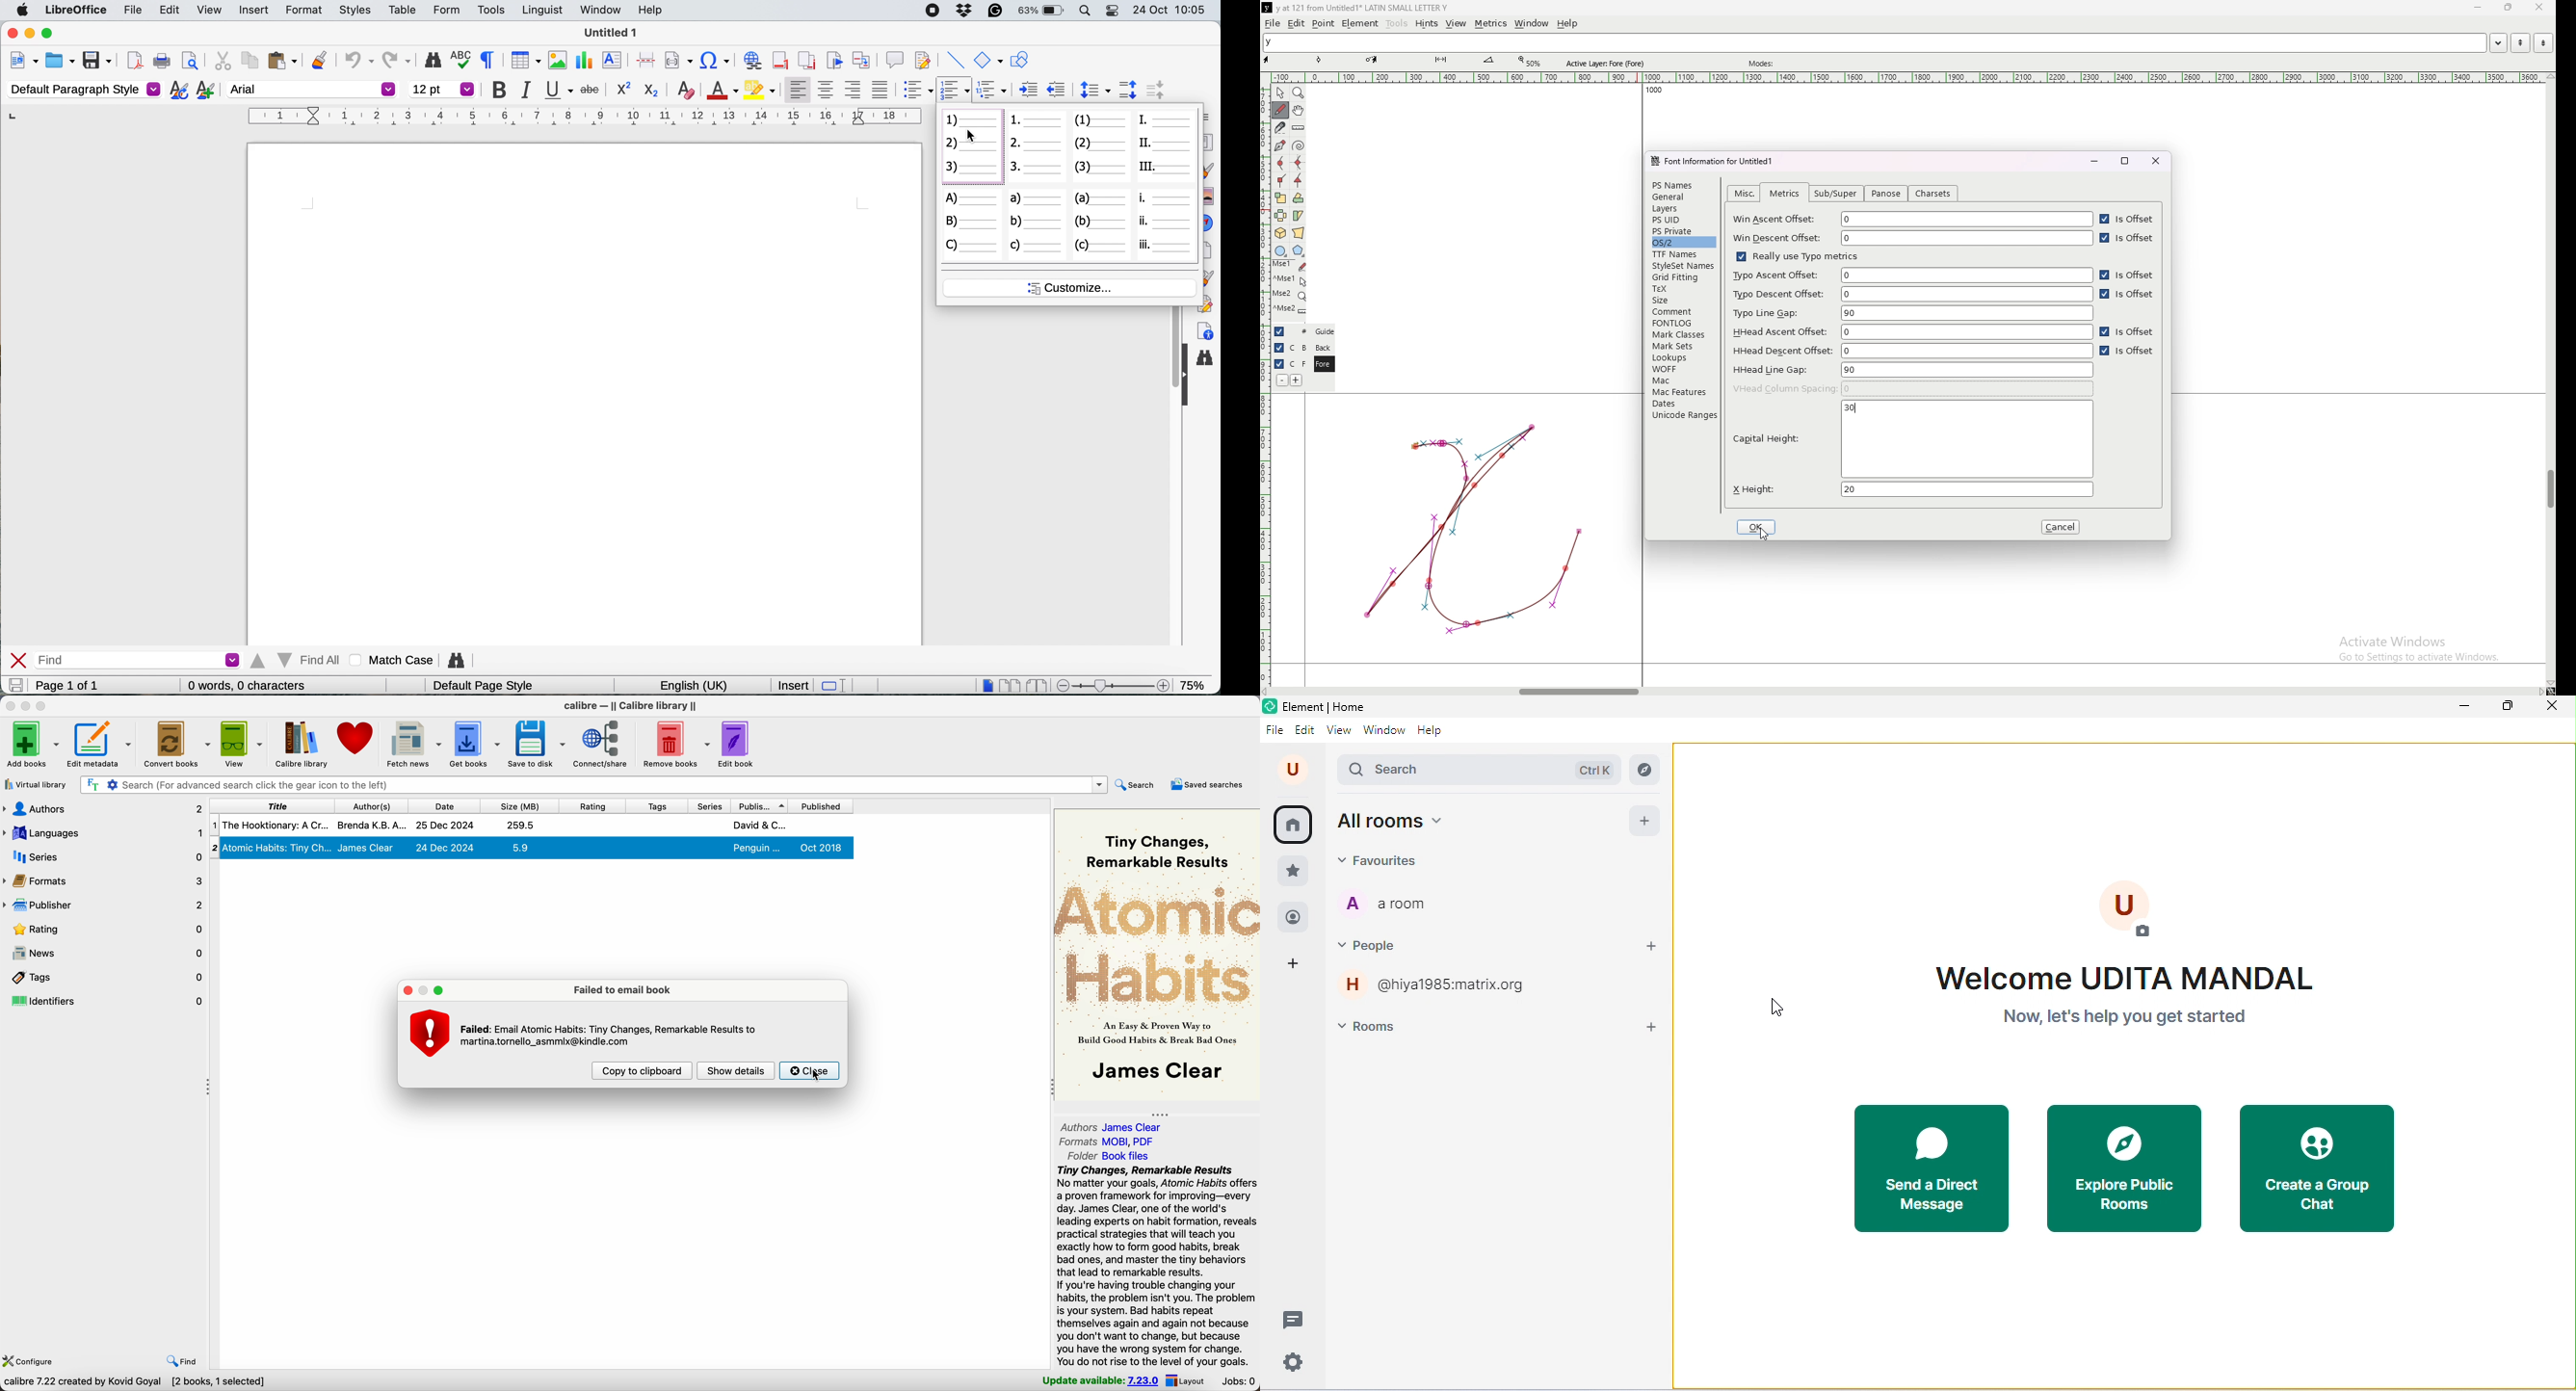  Describe the element at coordinates (1104, 1156) in the screenshot. I see `folder` at that location.